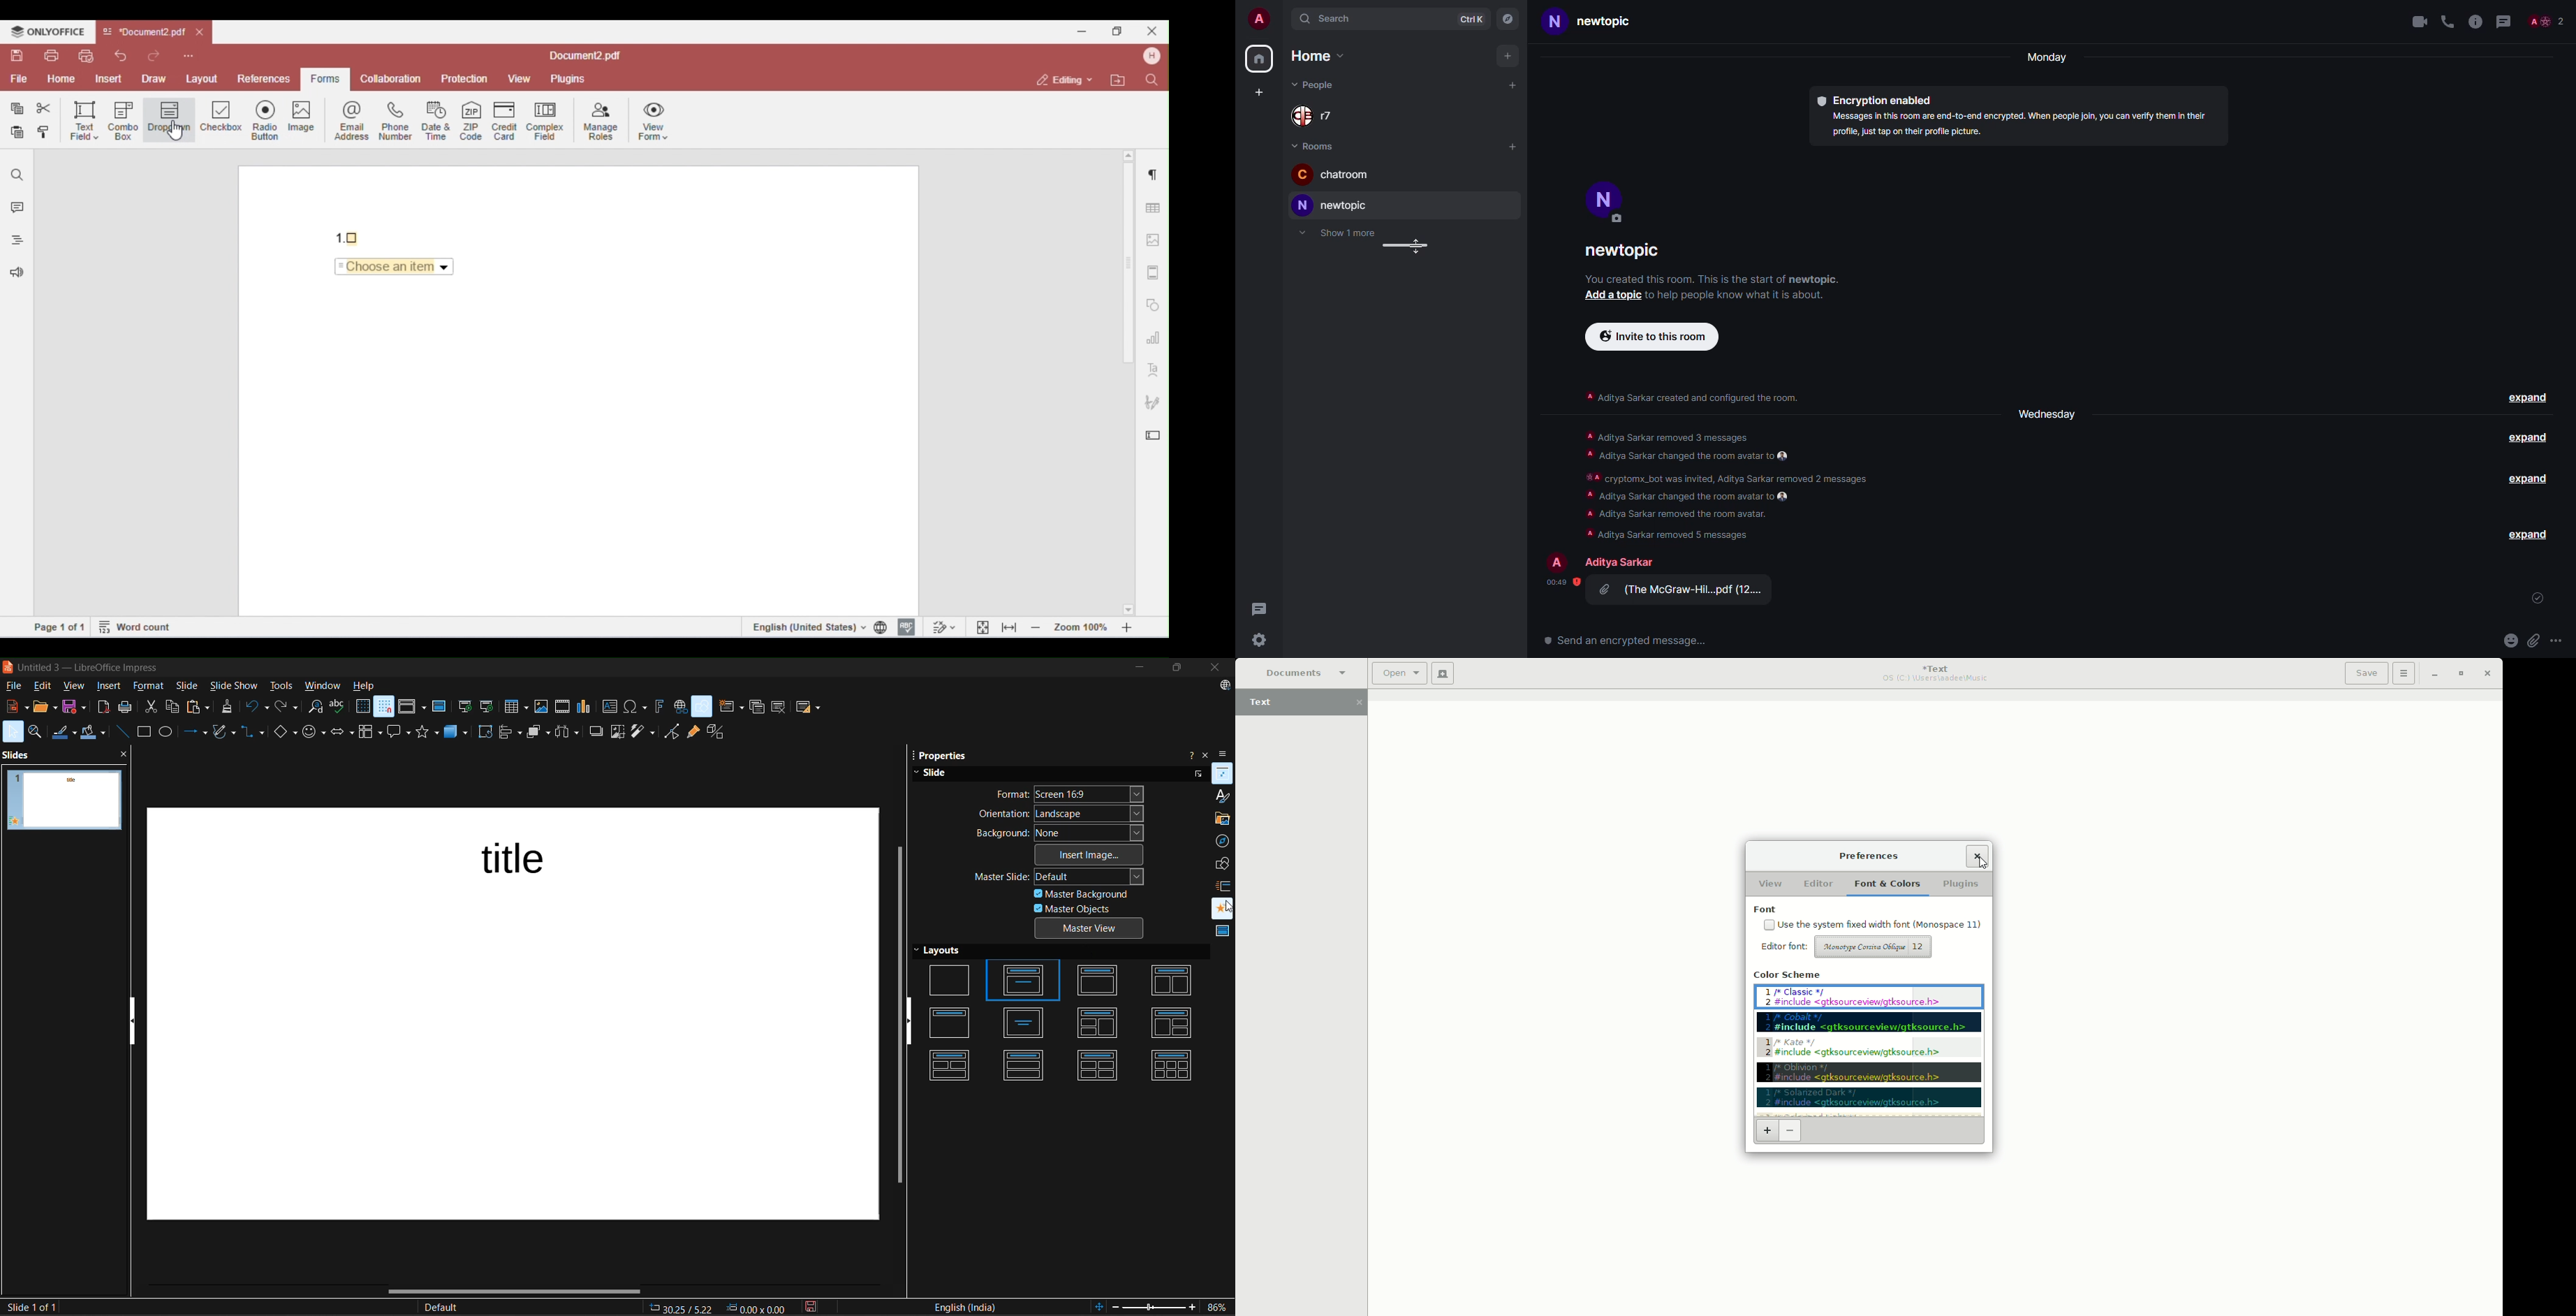 This screenshot has height=1316, width=2576. I want to click on minimize, so click(1138, 667).